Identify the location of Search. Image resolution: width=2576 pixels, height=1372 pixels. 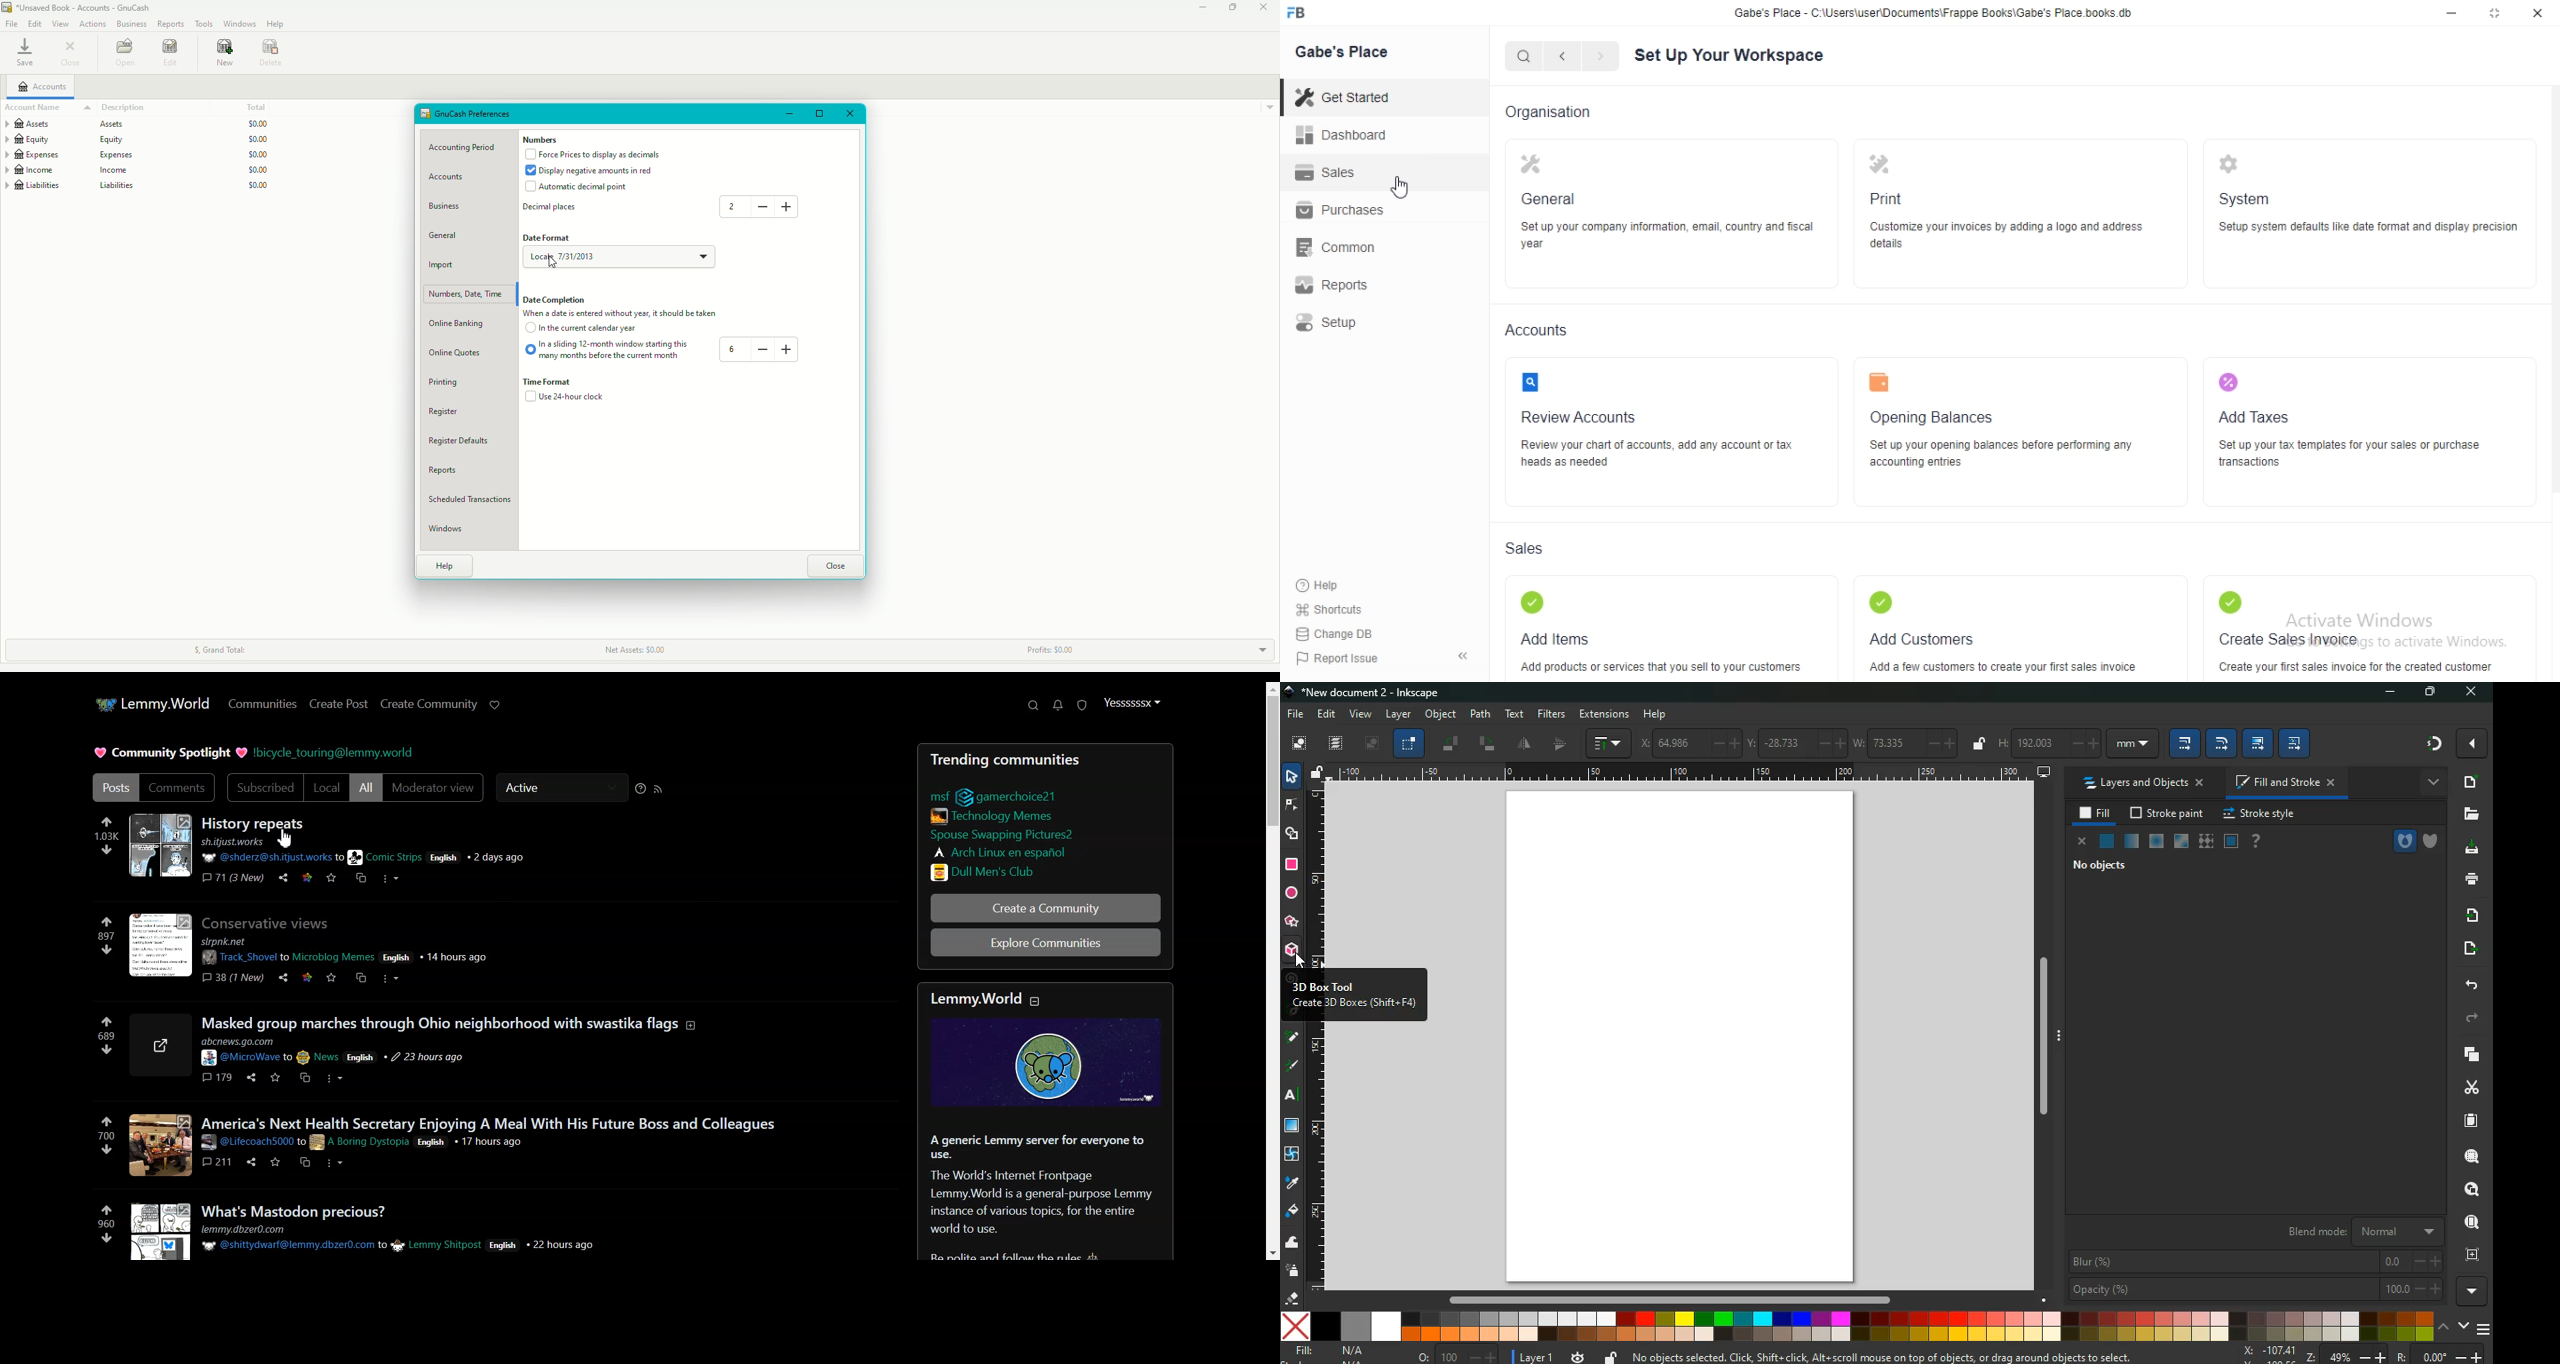
(1529, 56).